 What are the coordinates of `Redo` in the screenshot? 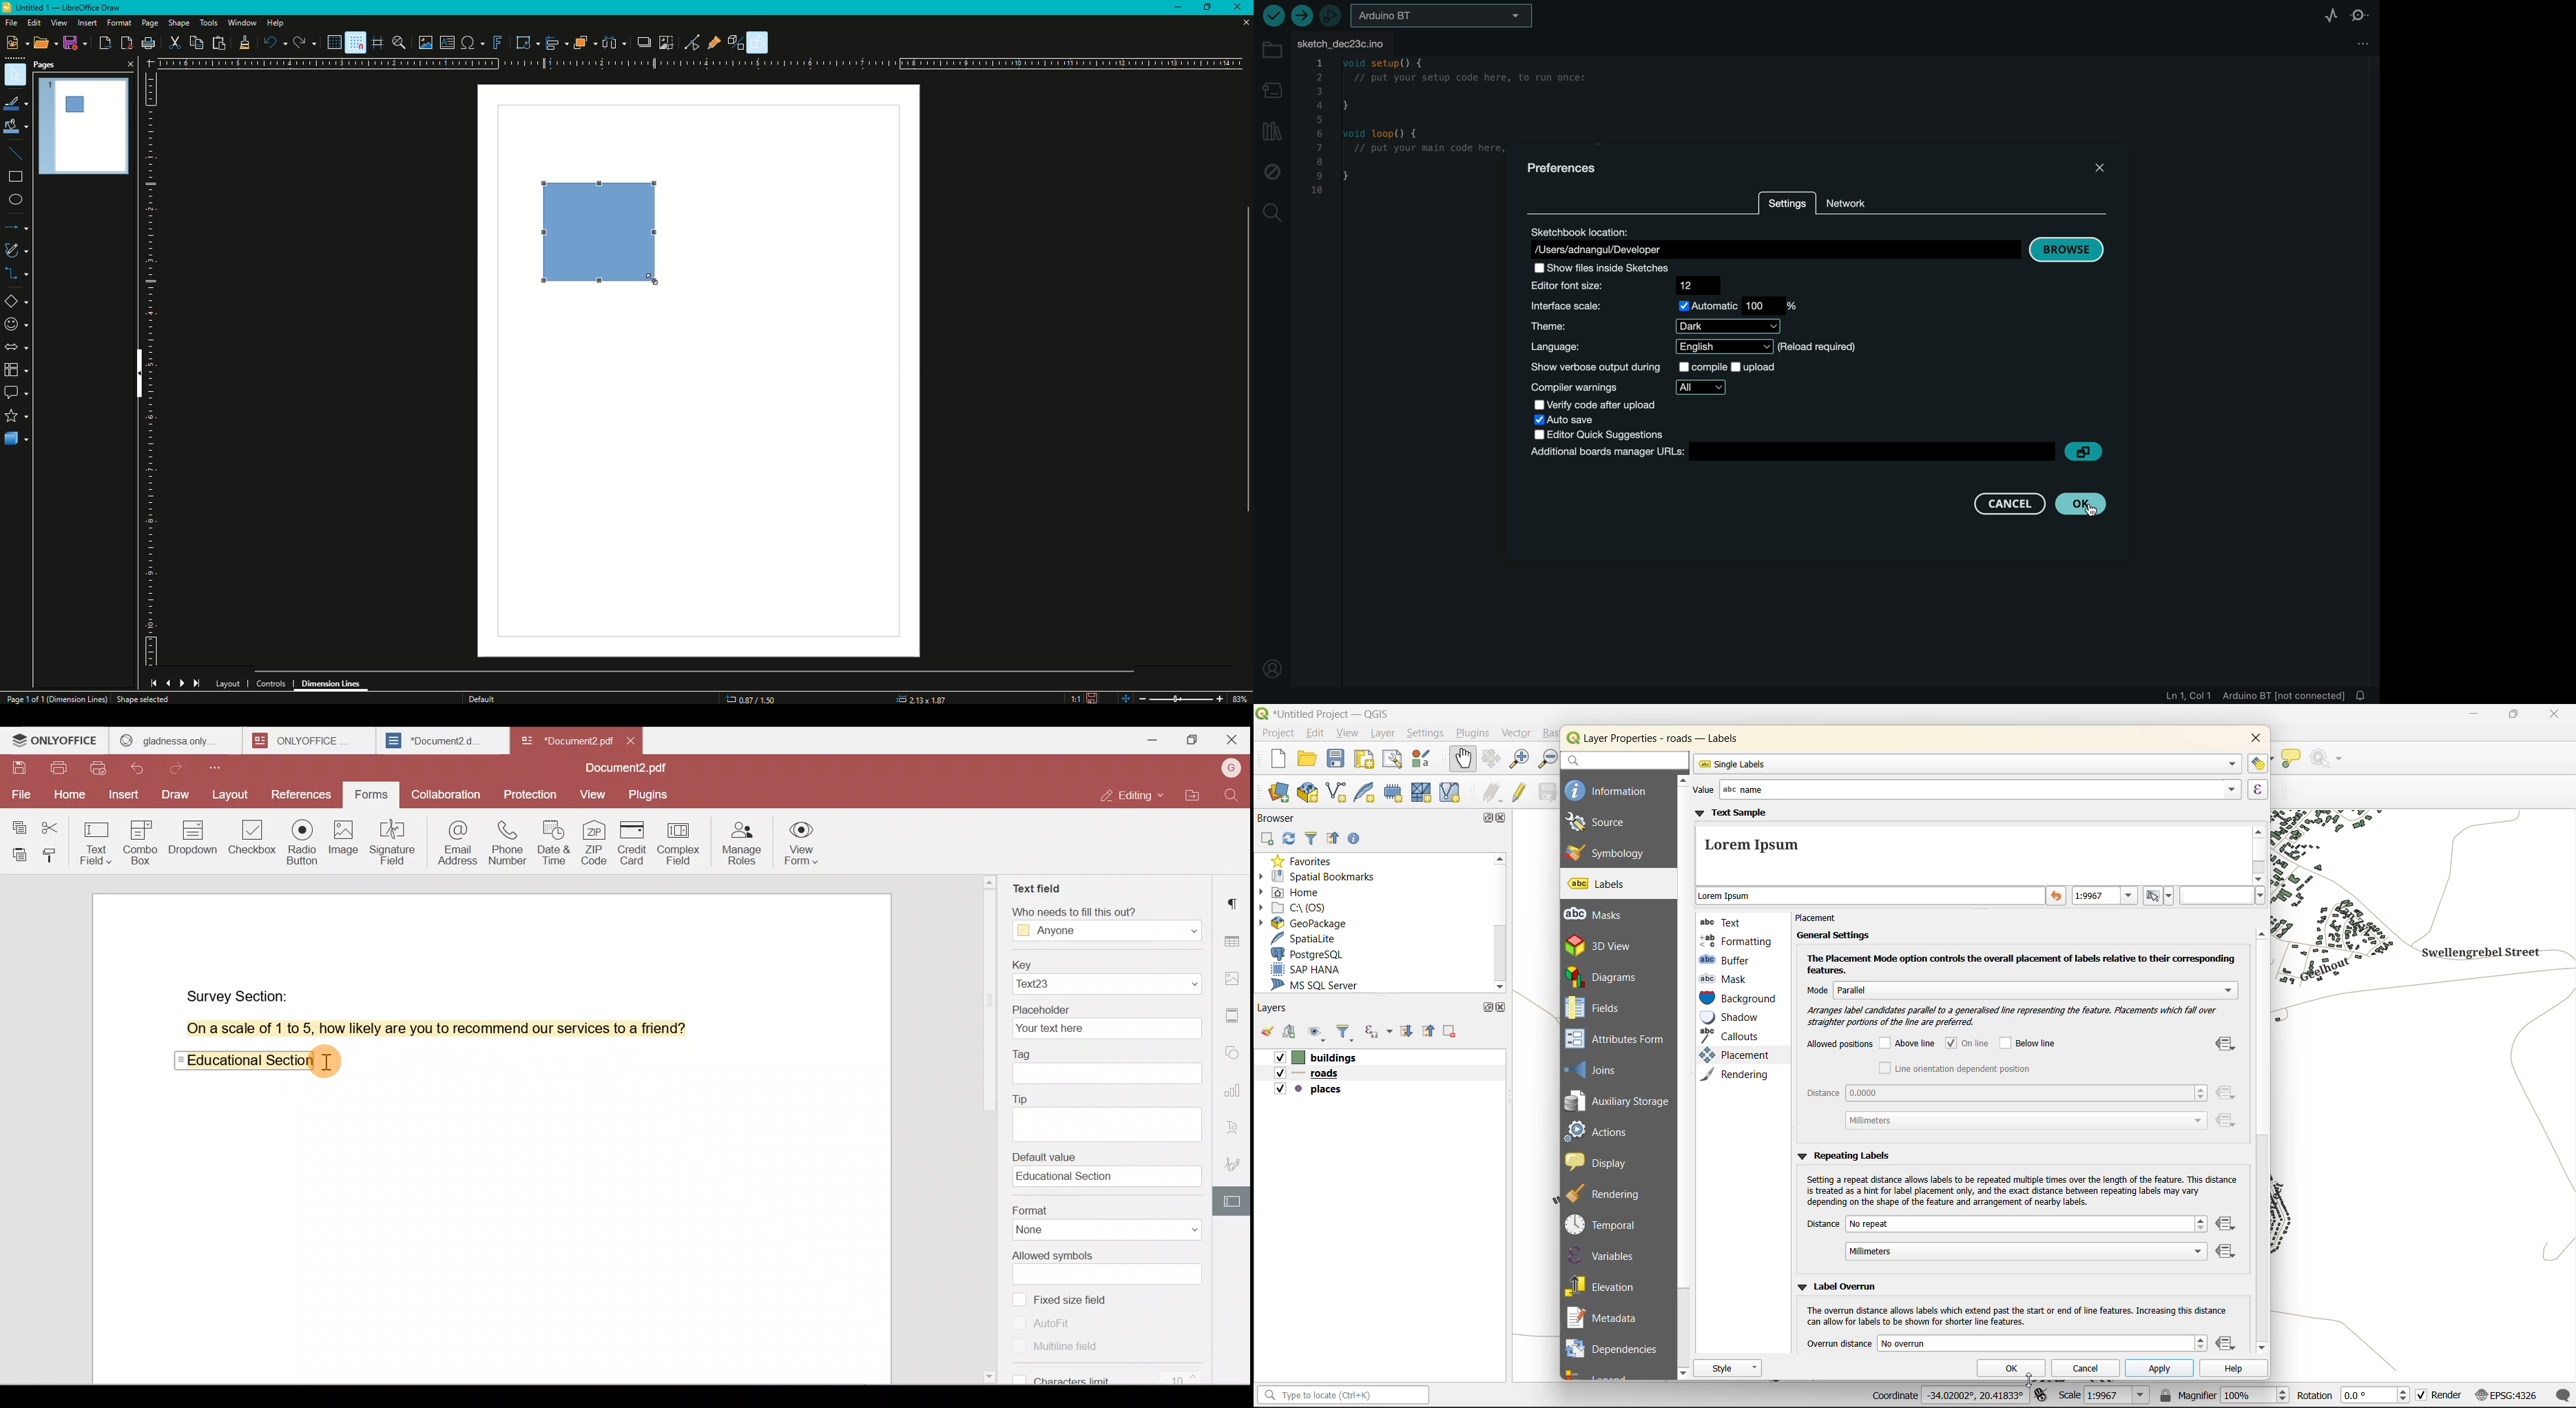 It's located at (304, 43).